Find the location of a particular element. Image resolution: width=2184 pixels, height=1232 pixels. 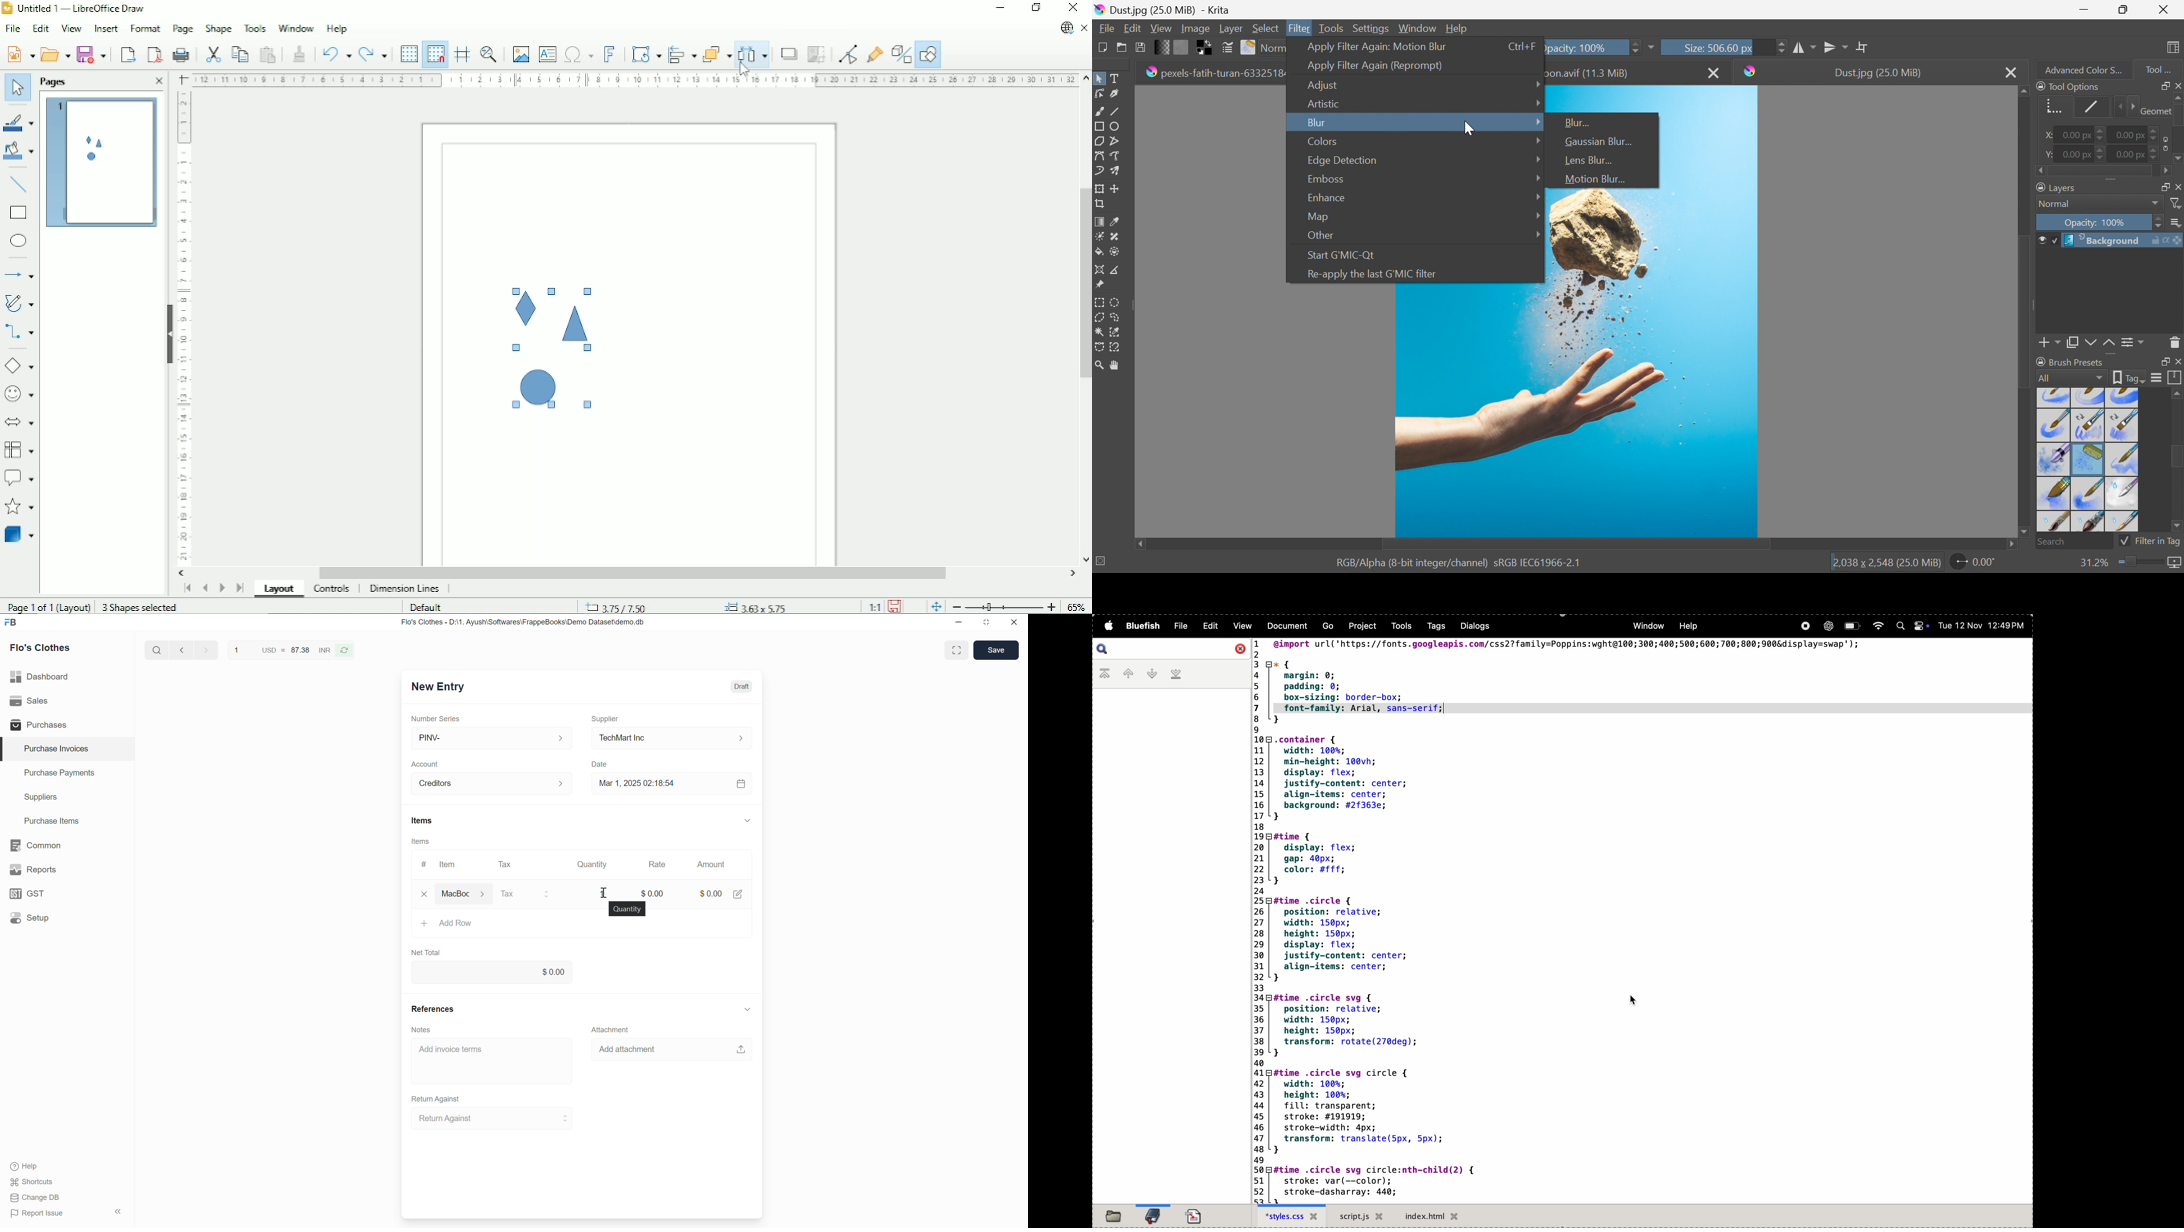

# Item is located at coordinates (440, 864).